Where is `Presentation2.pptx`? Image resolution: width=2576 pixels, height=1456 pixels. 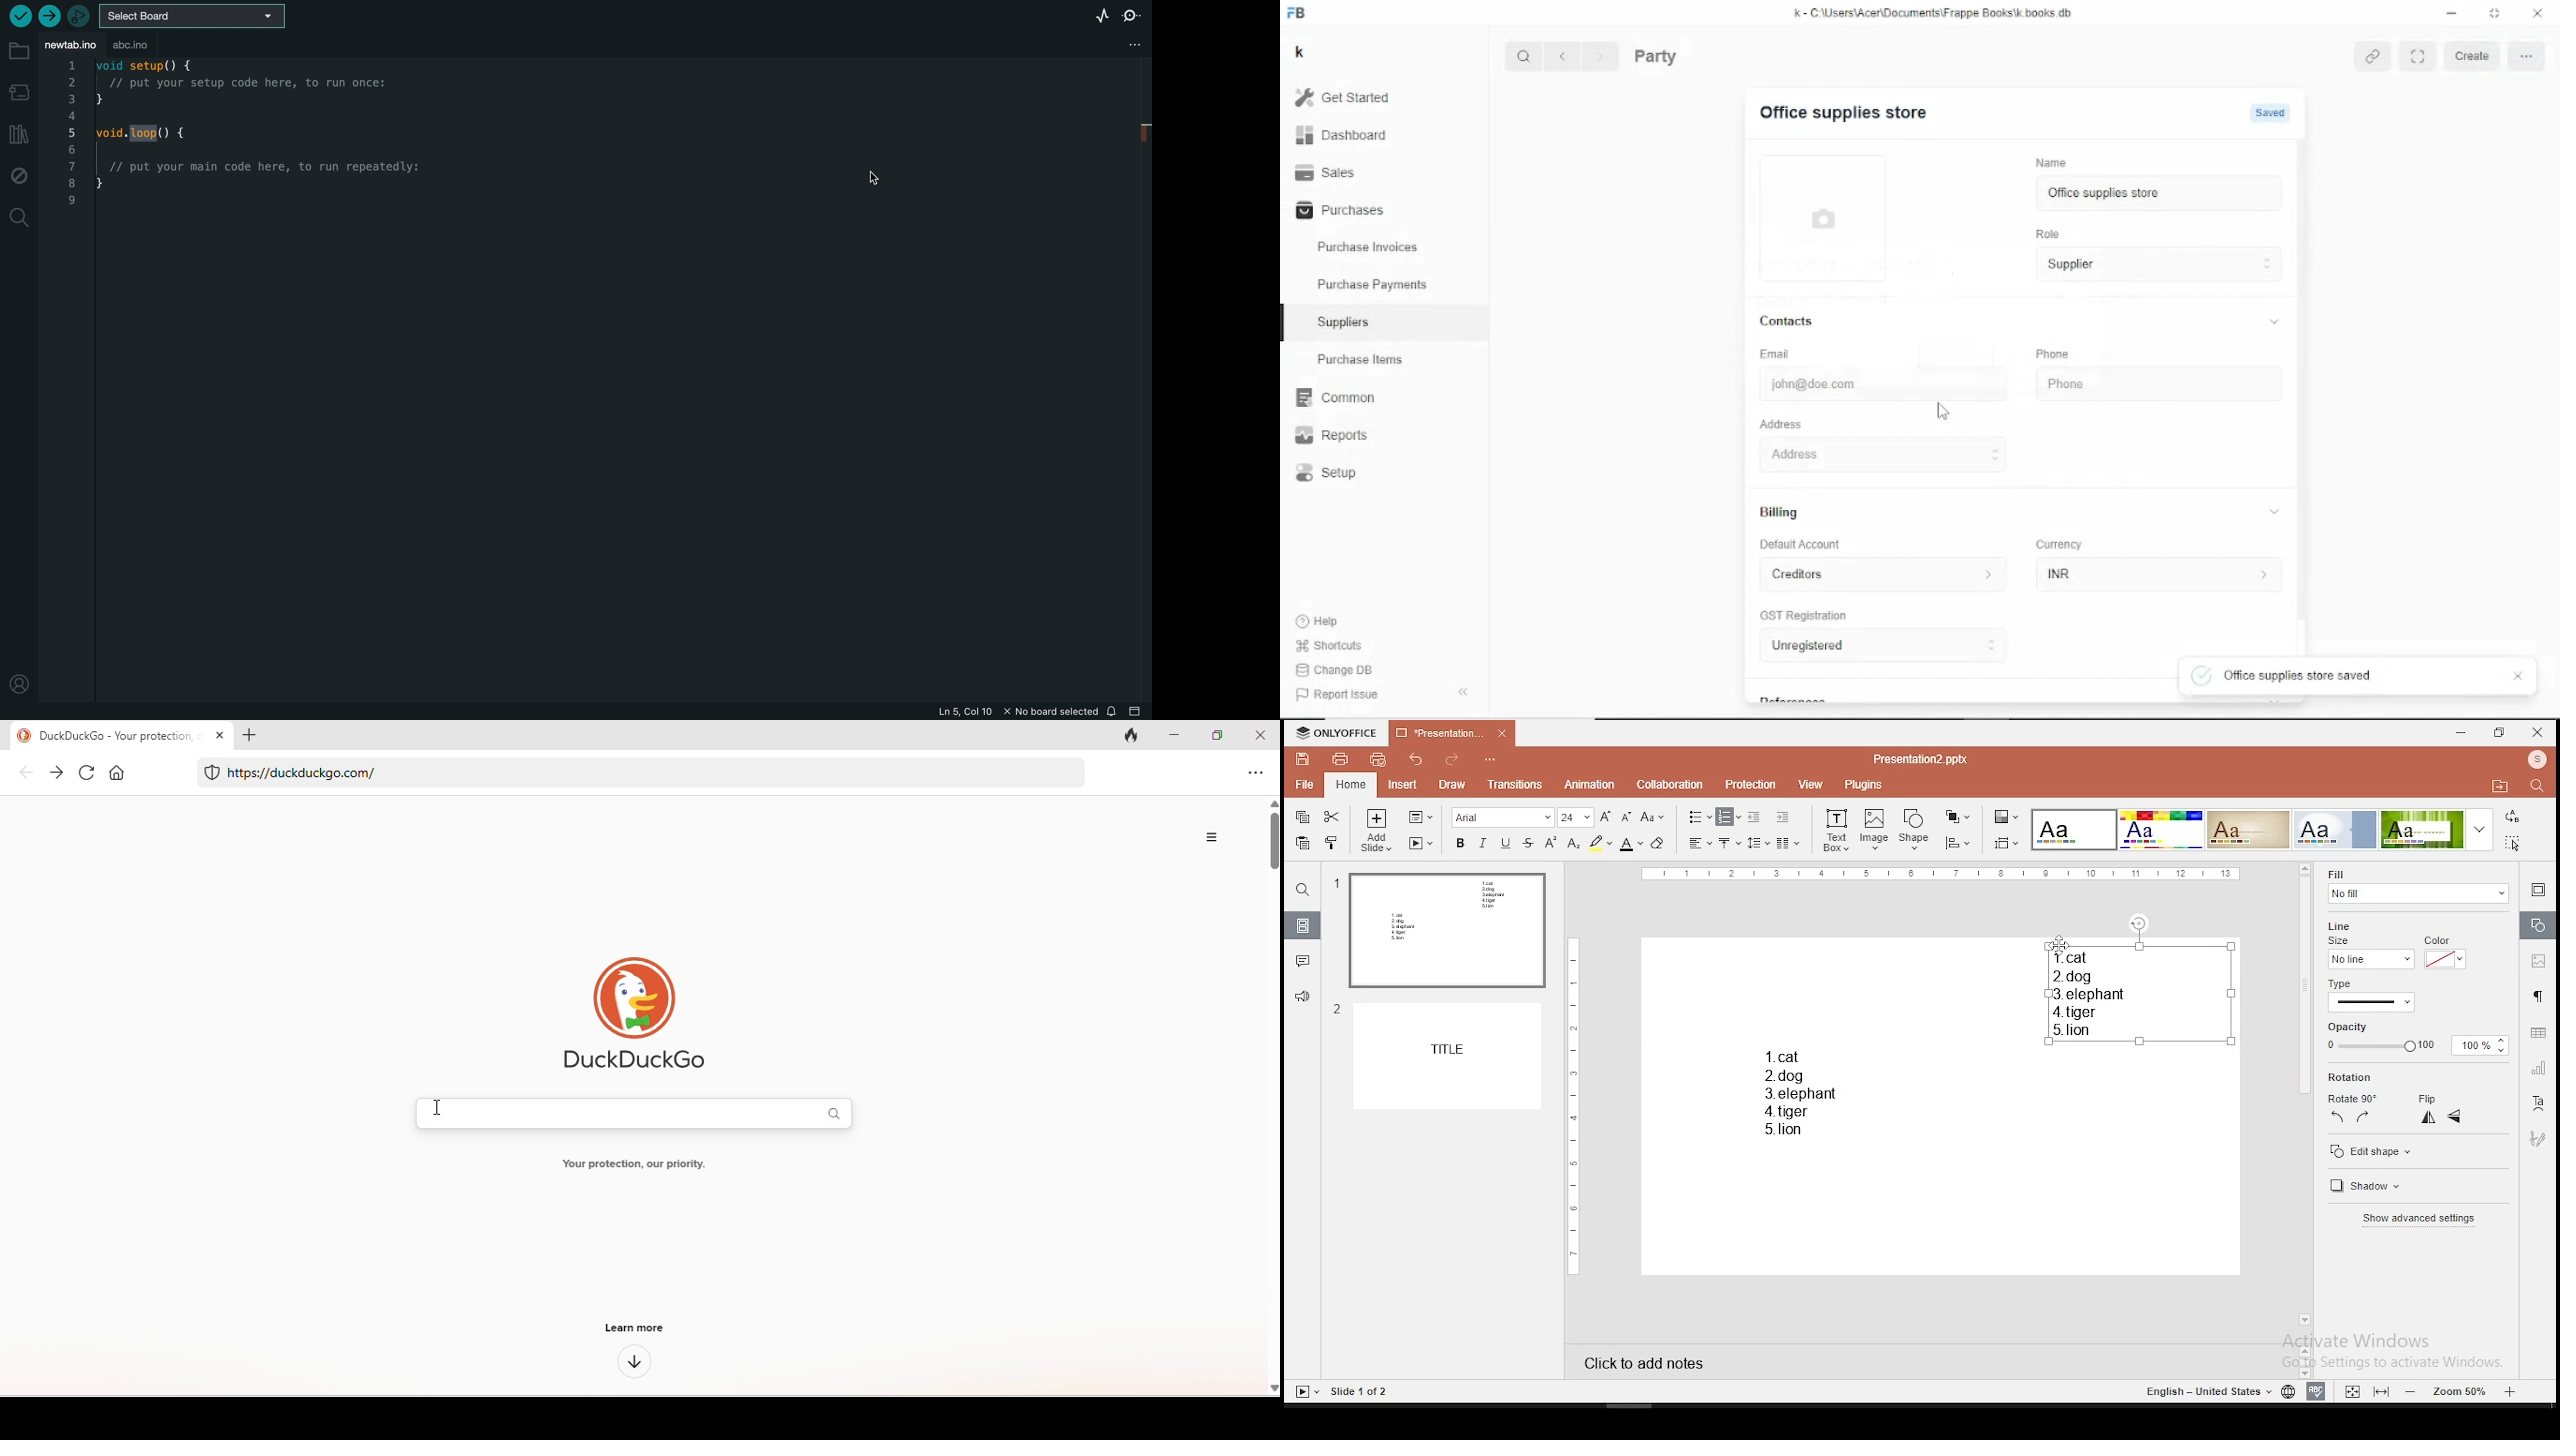
Presentation2.pptx is located at coordinates (1927, 759).